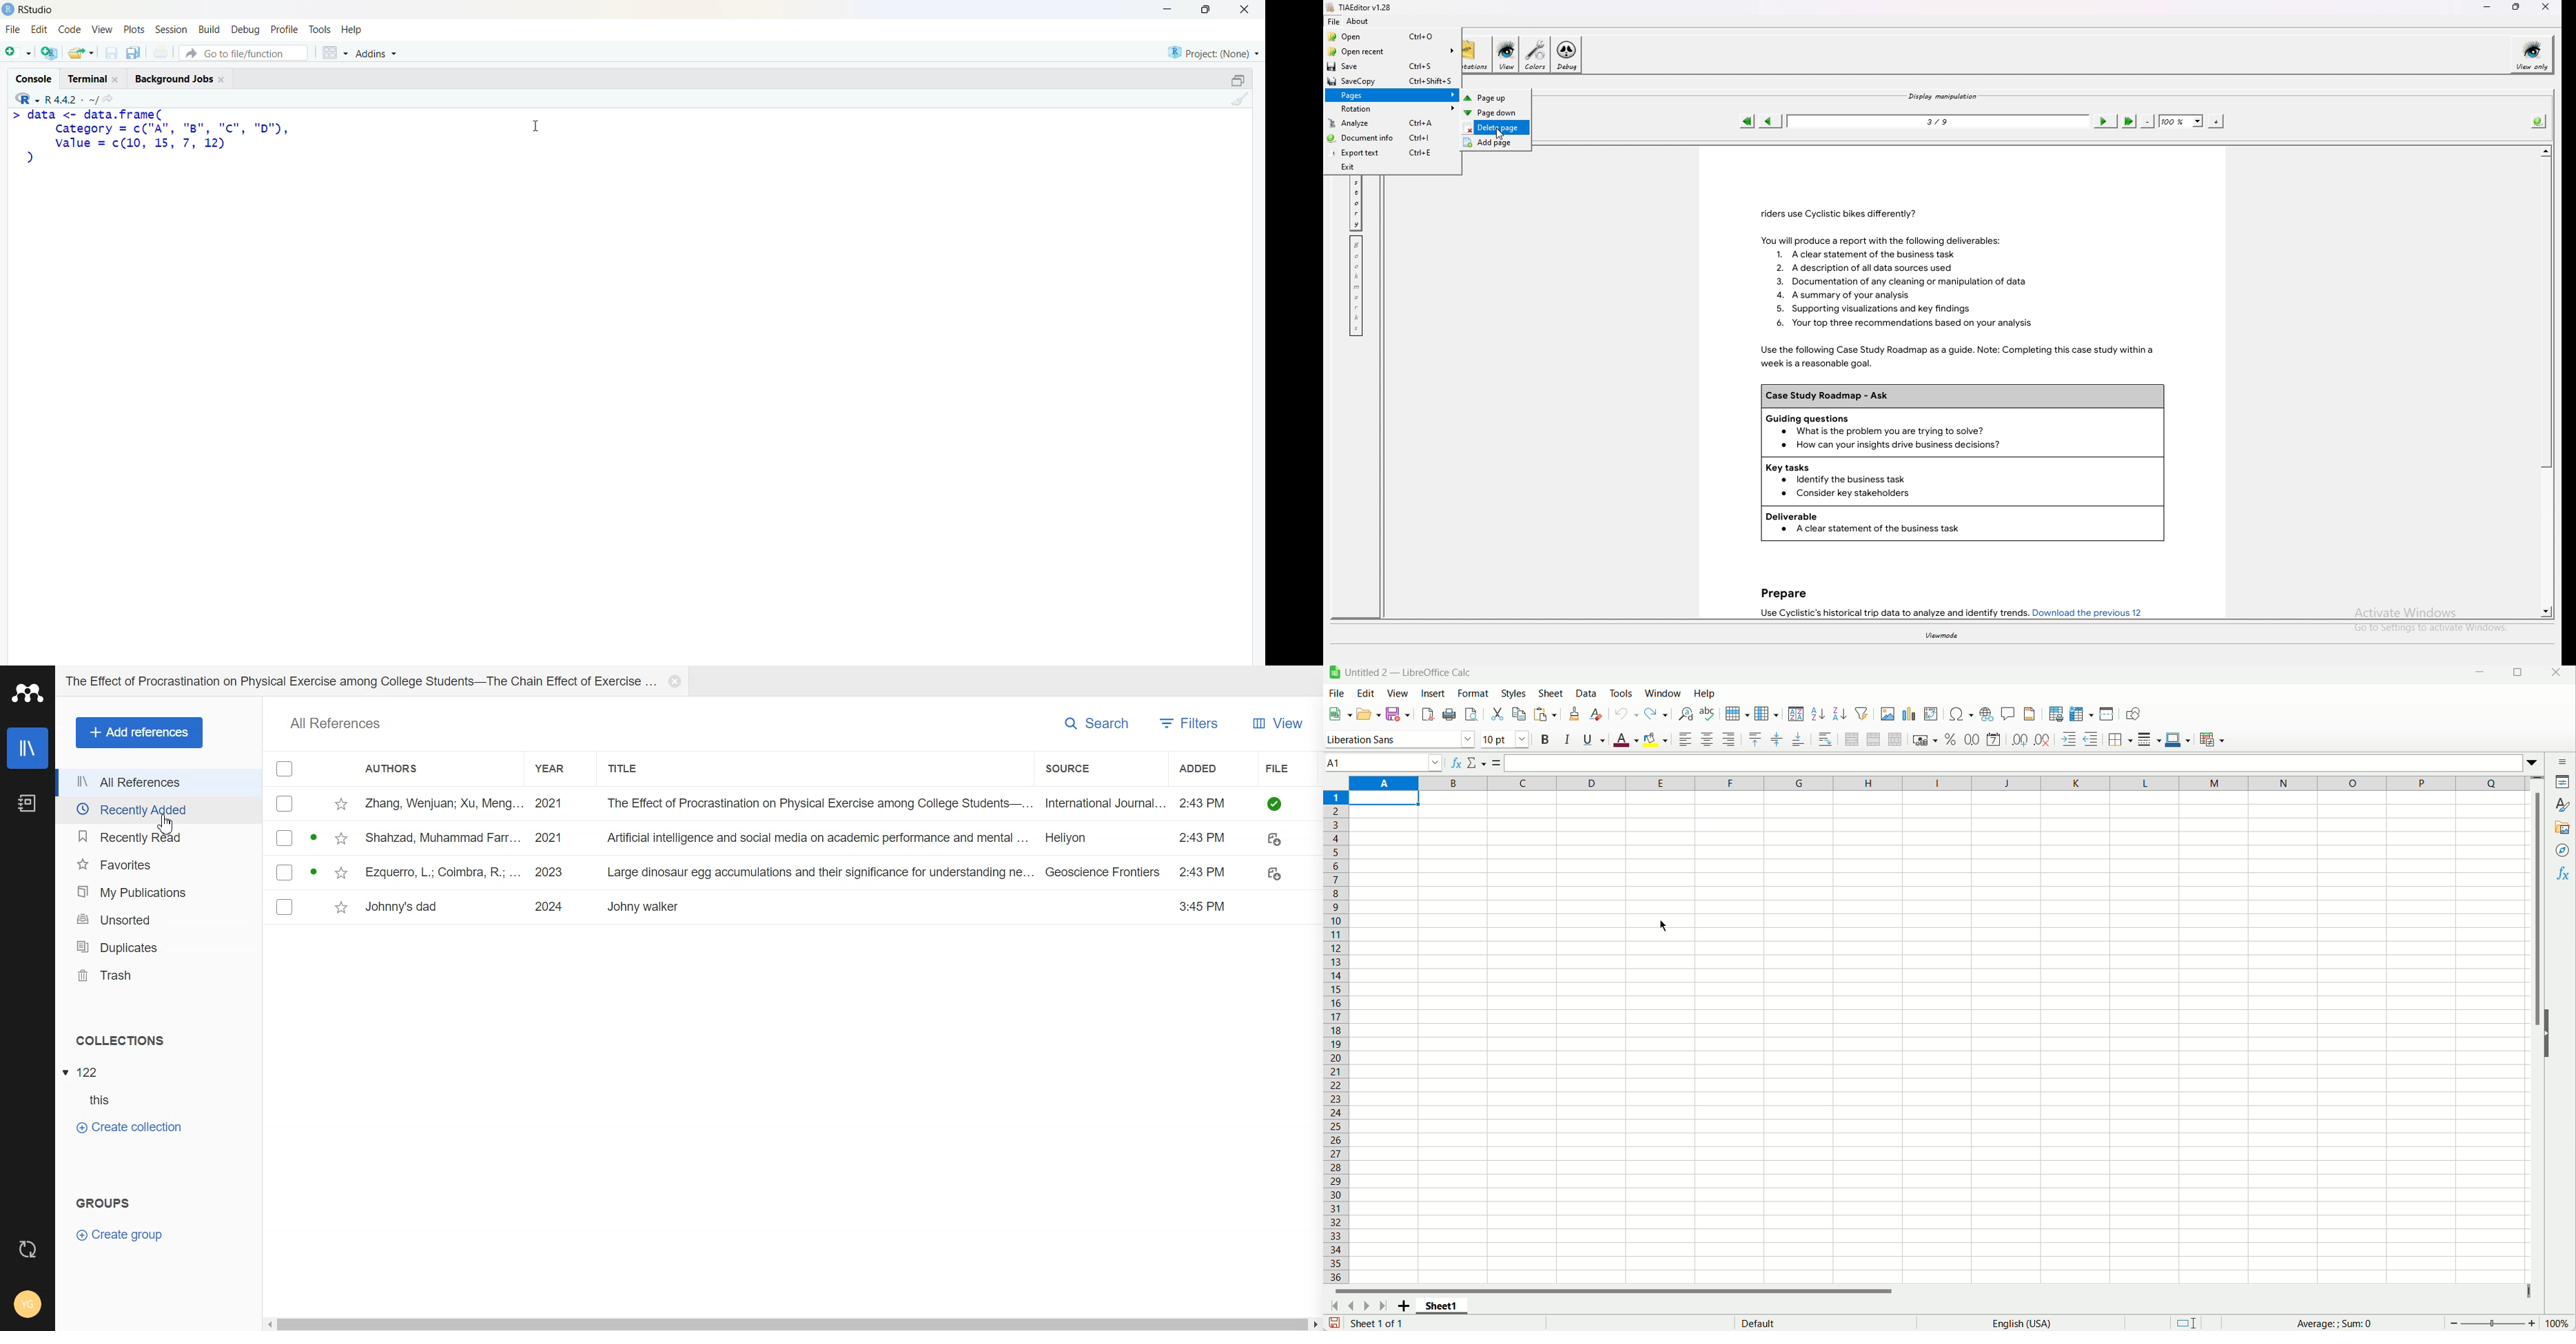 This screenshot has height=1344, width=2576. What do you see at coordinates (2563, 850) in the screenshot?
I see `Navigator` at bounding box center [2563, 850].